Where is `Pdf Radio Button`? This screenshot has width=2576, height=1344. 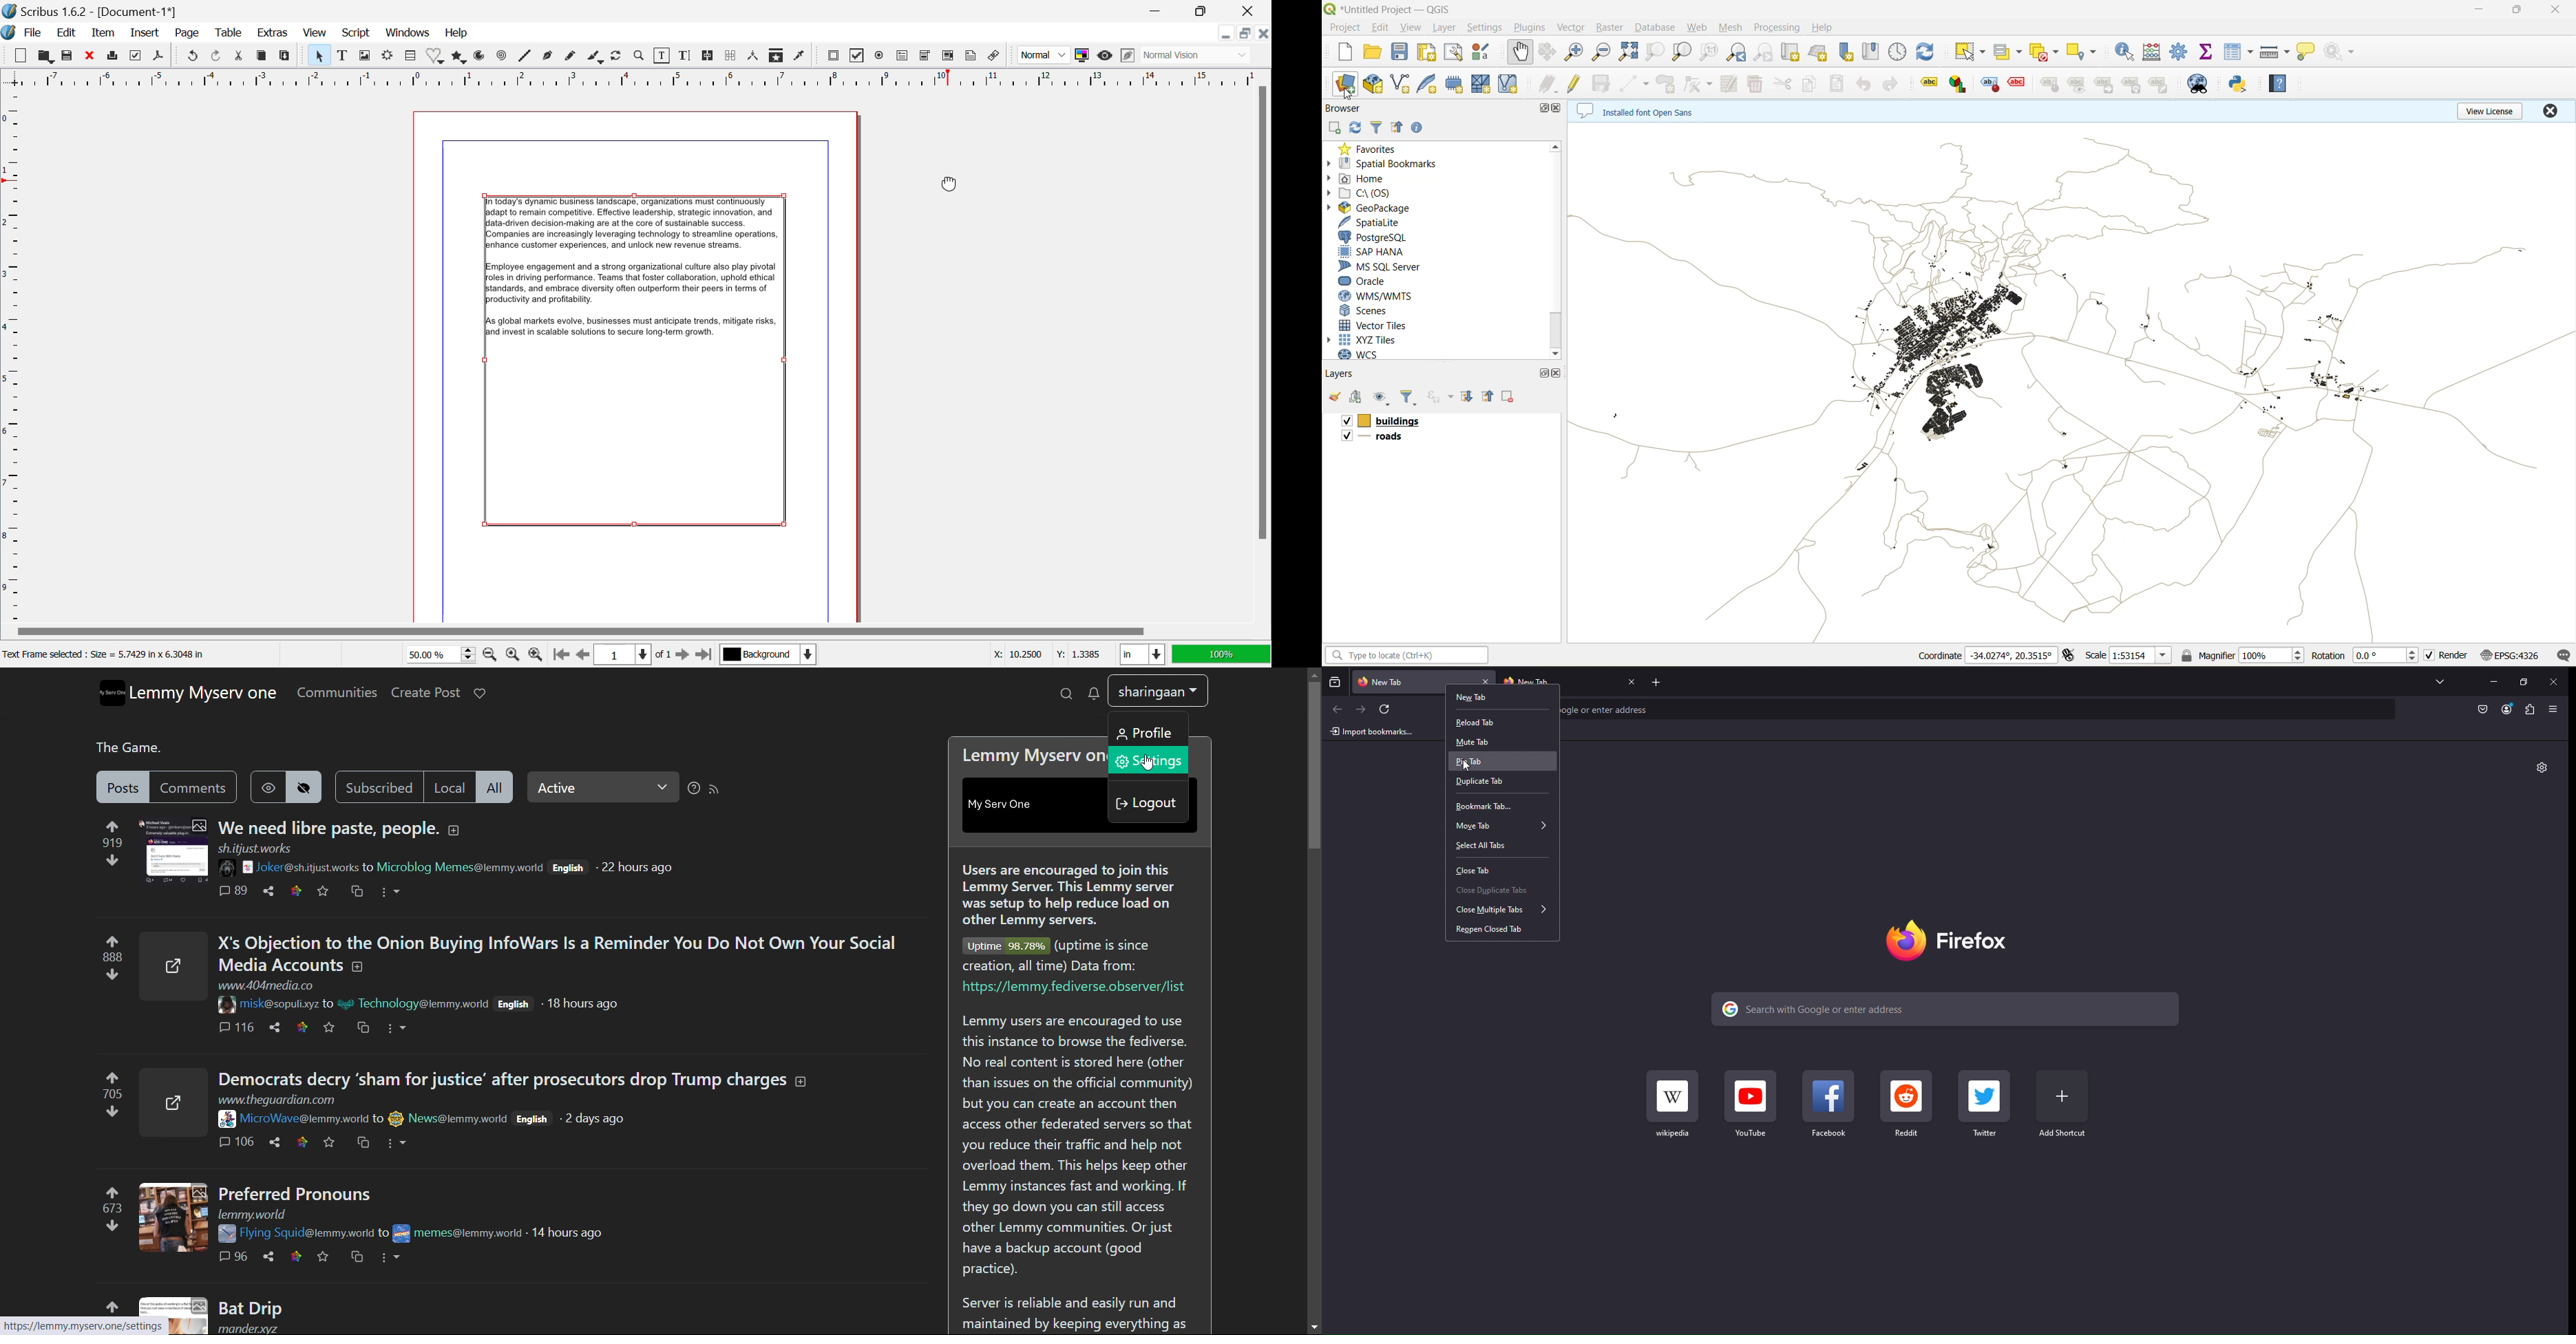
Pdf Radio Button is located at coordinates (879, 56).